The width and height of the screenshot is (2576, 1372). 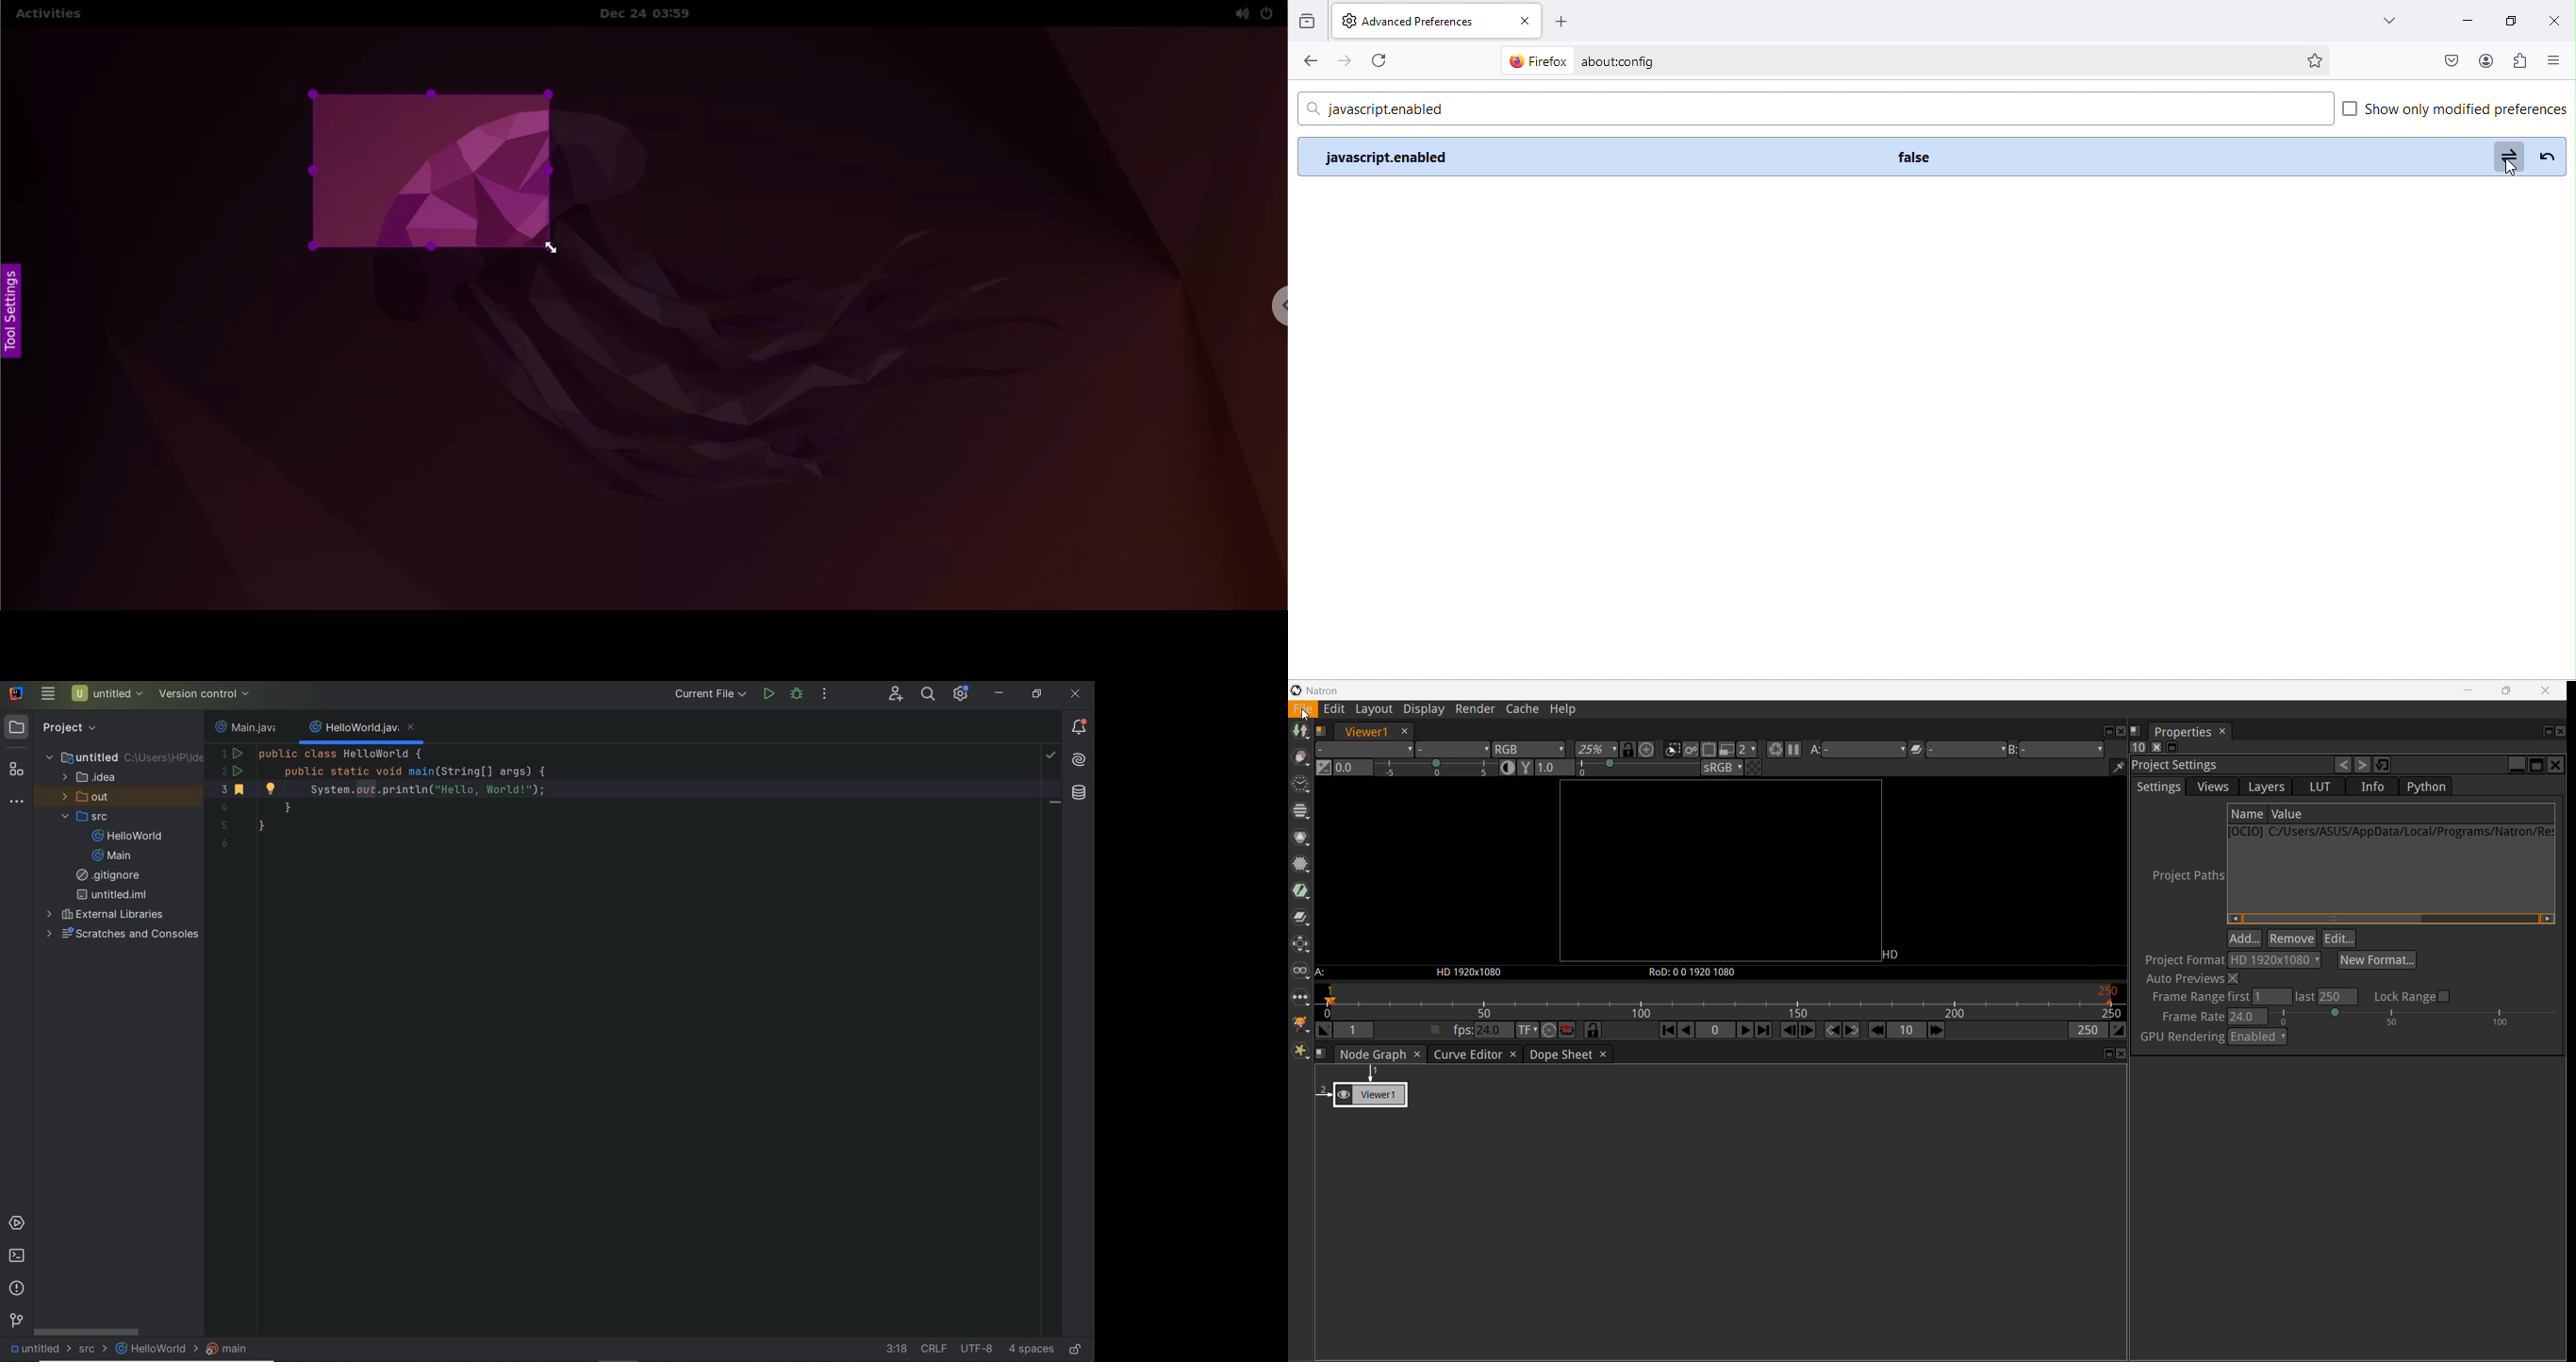 What do you see at coordinates (2455, 110) in the screenshot?
I see `show only modified preferences` at bounding box center [2455, 110].